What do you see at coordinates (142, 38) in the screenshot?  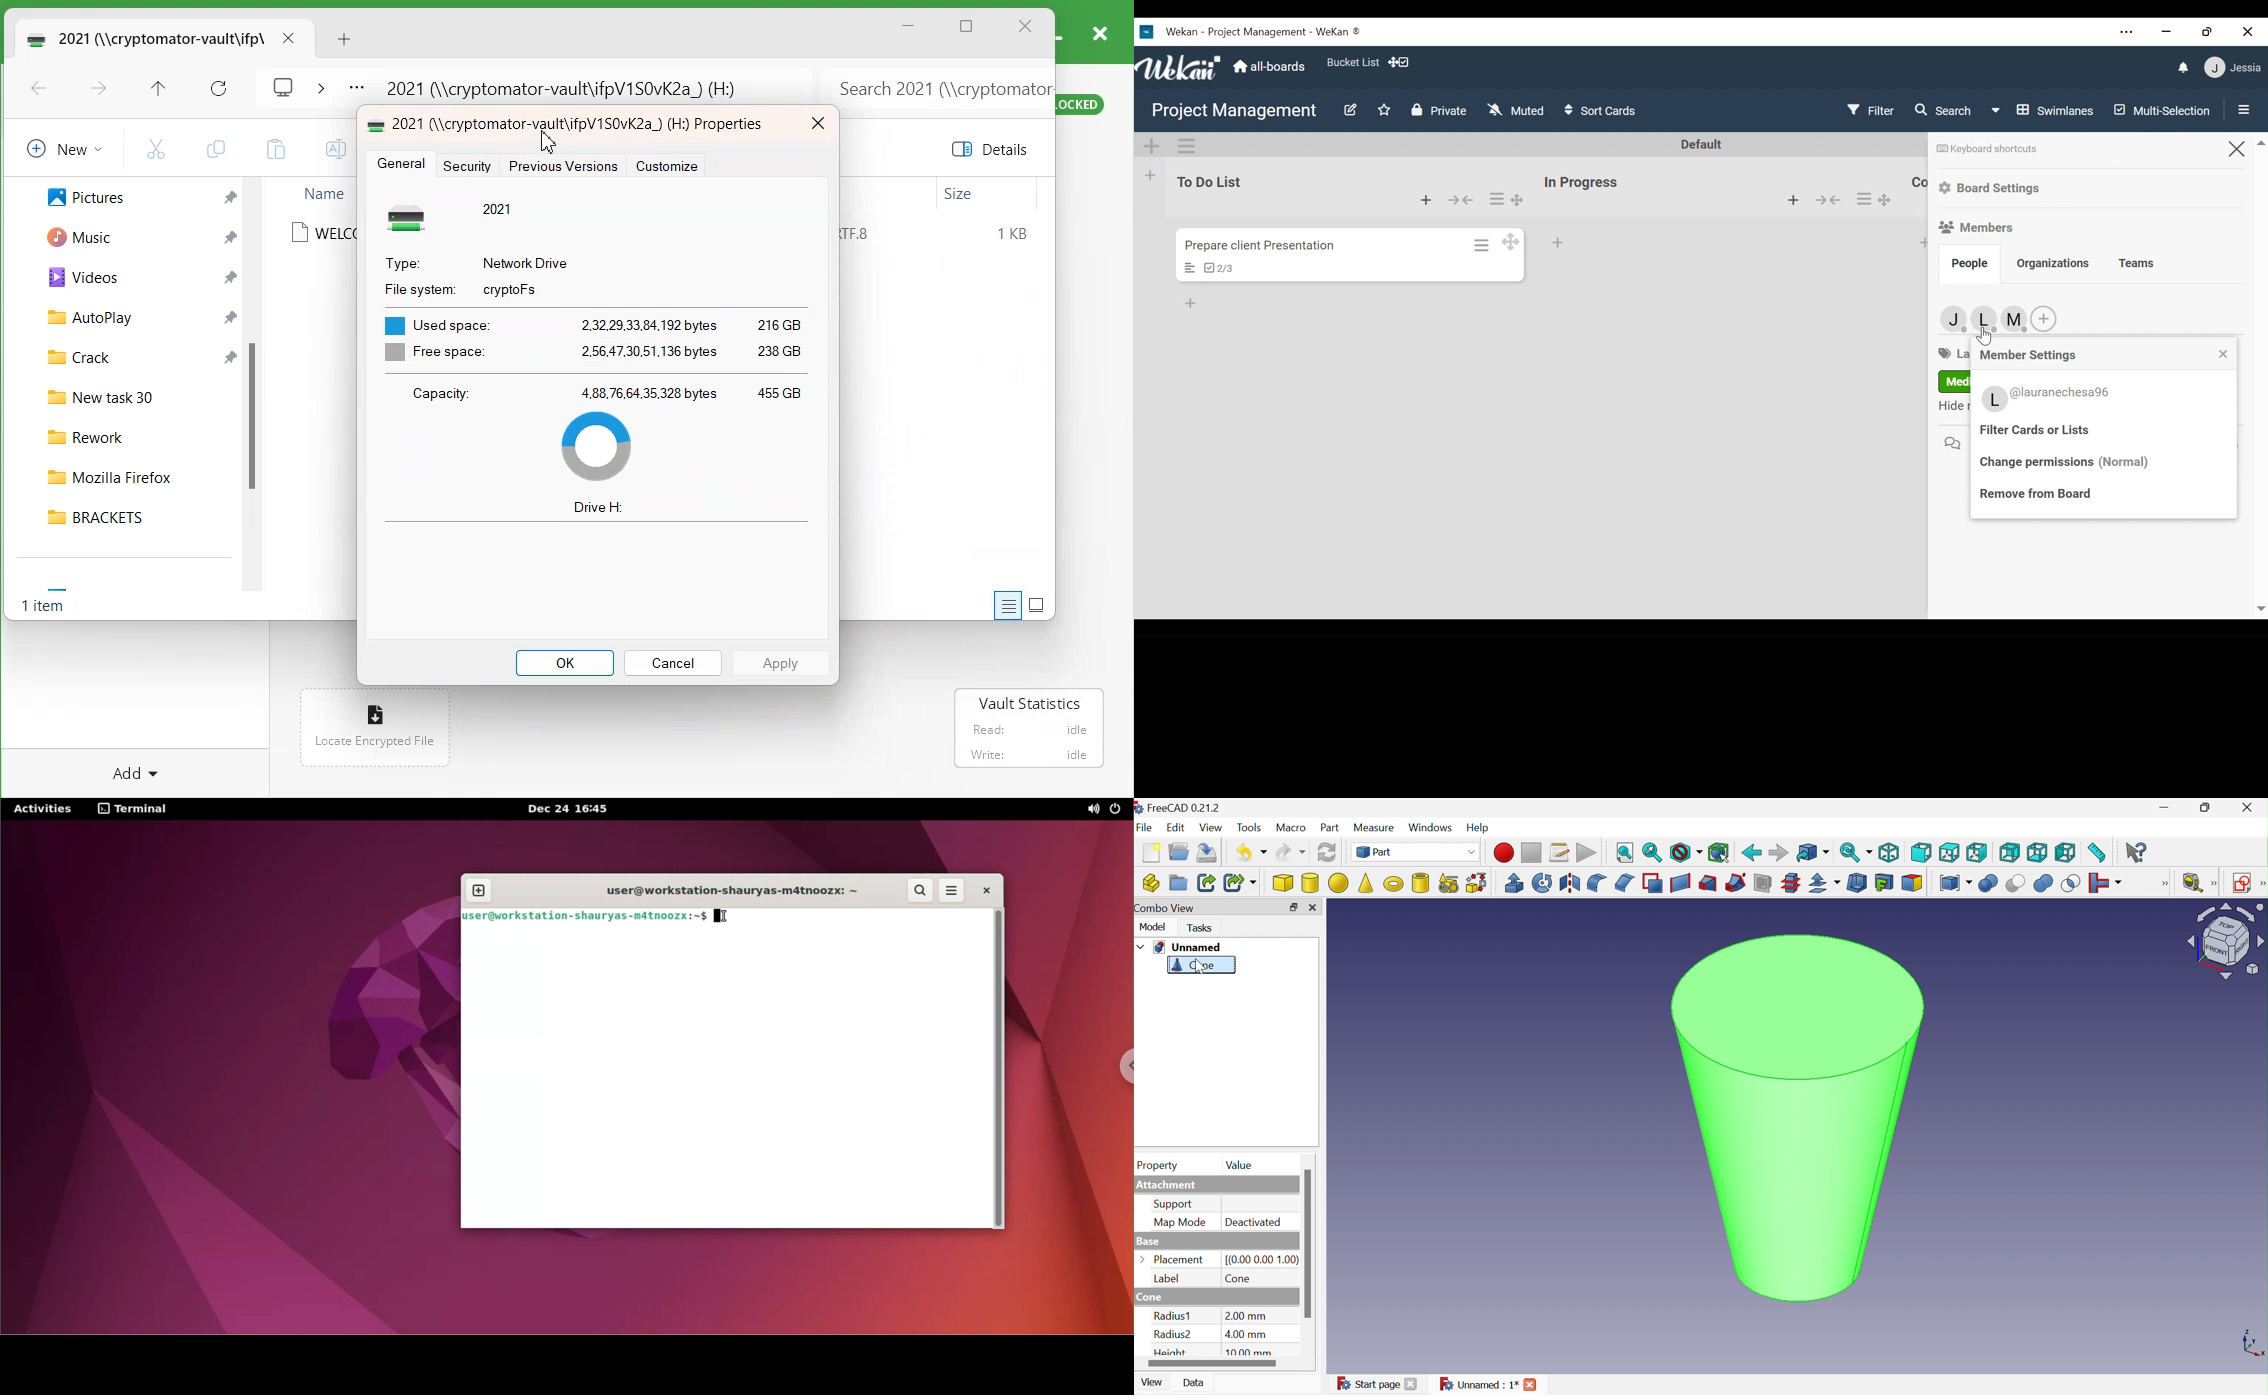 I see `Vault Folder` at bounding box center [142, 38].